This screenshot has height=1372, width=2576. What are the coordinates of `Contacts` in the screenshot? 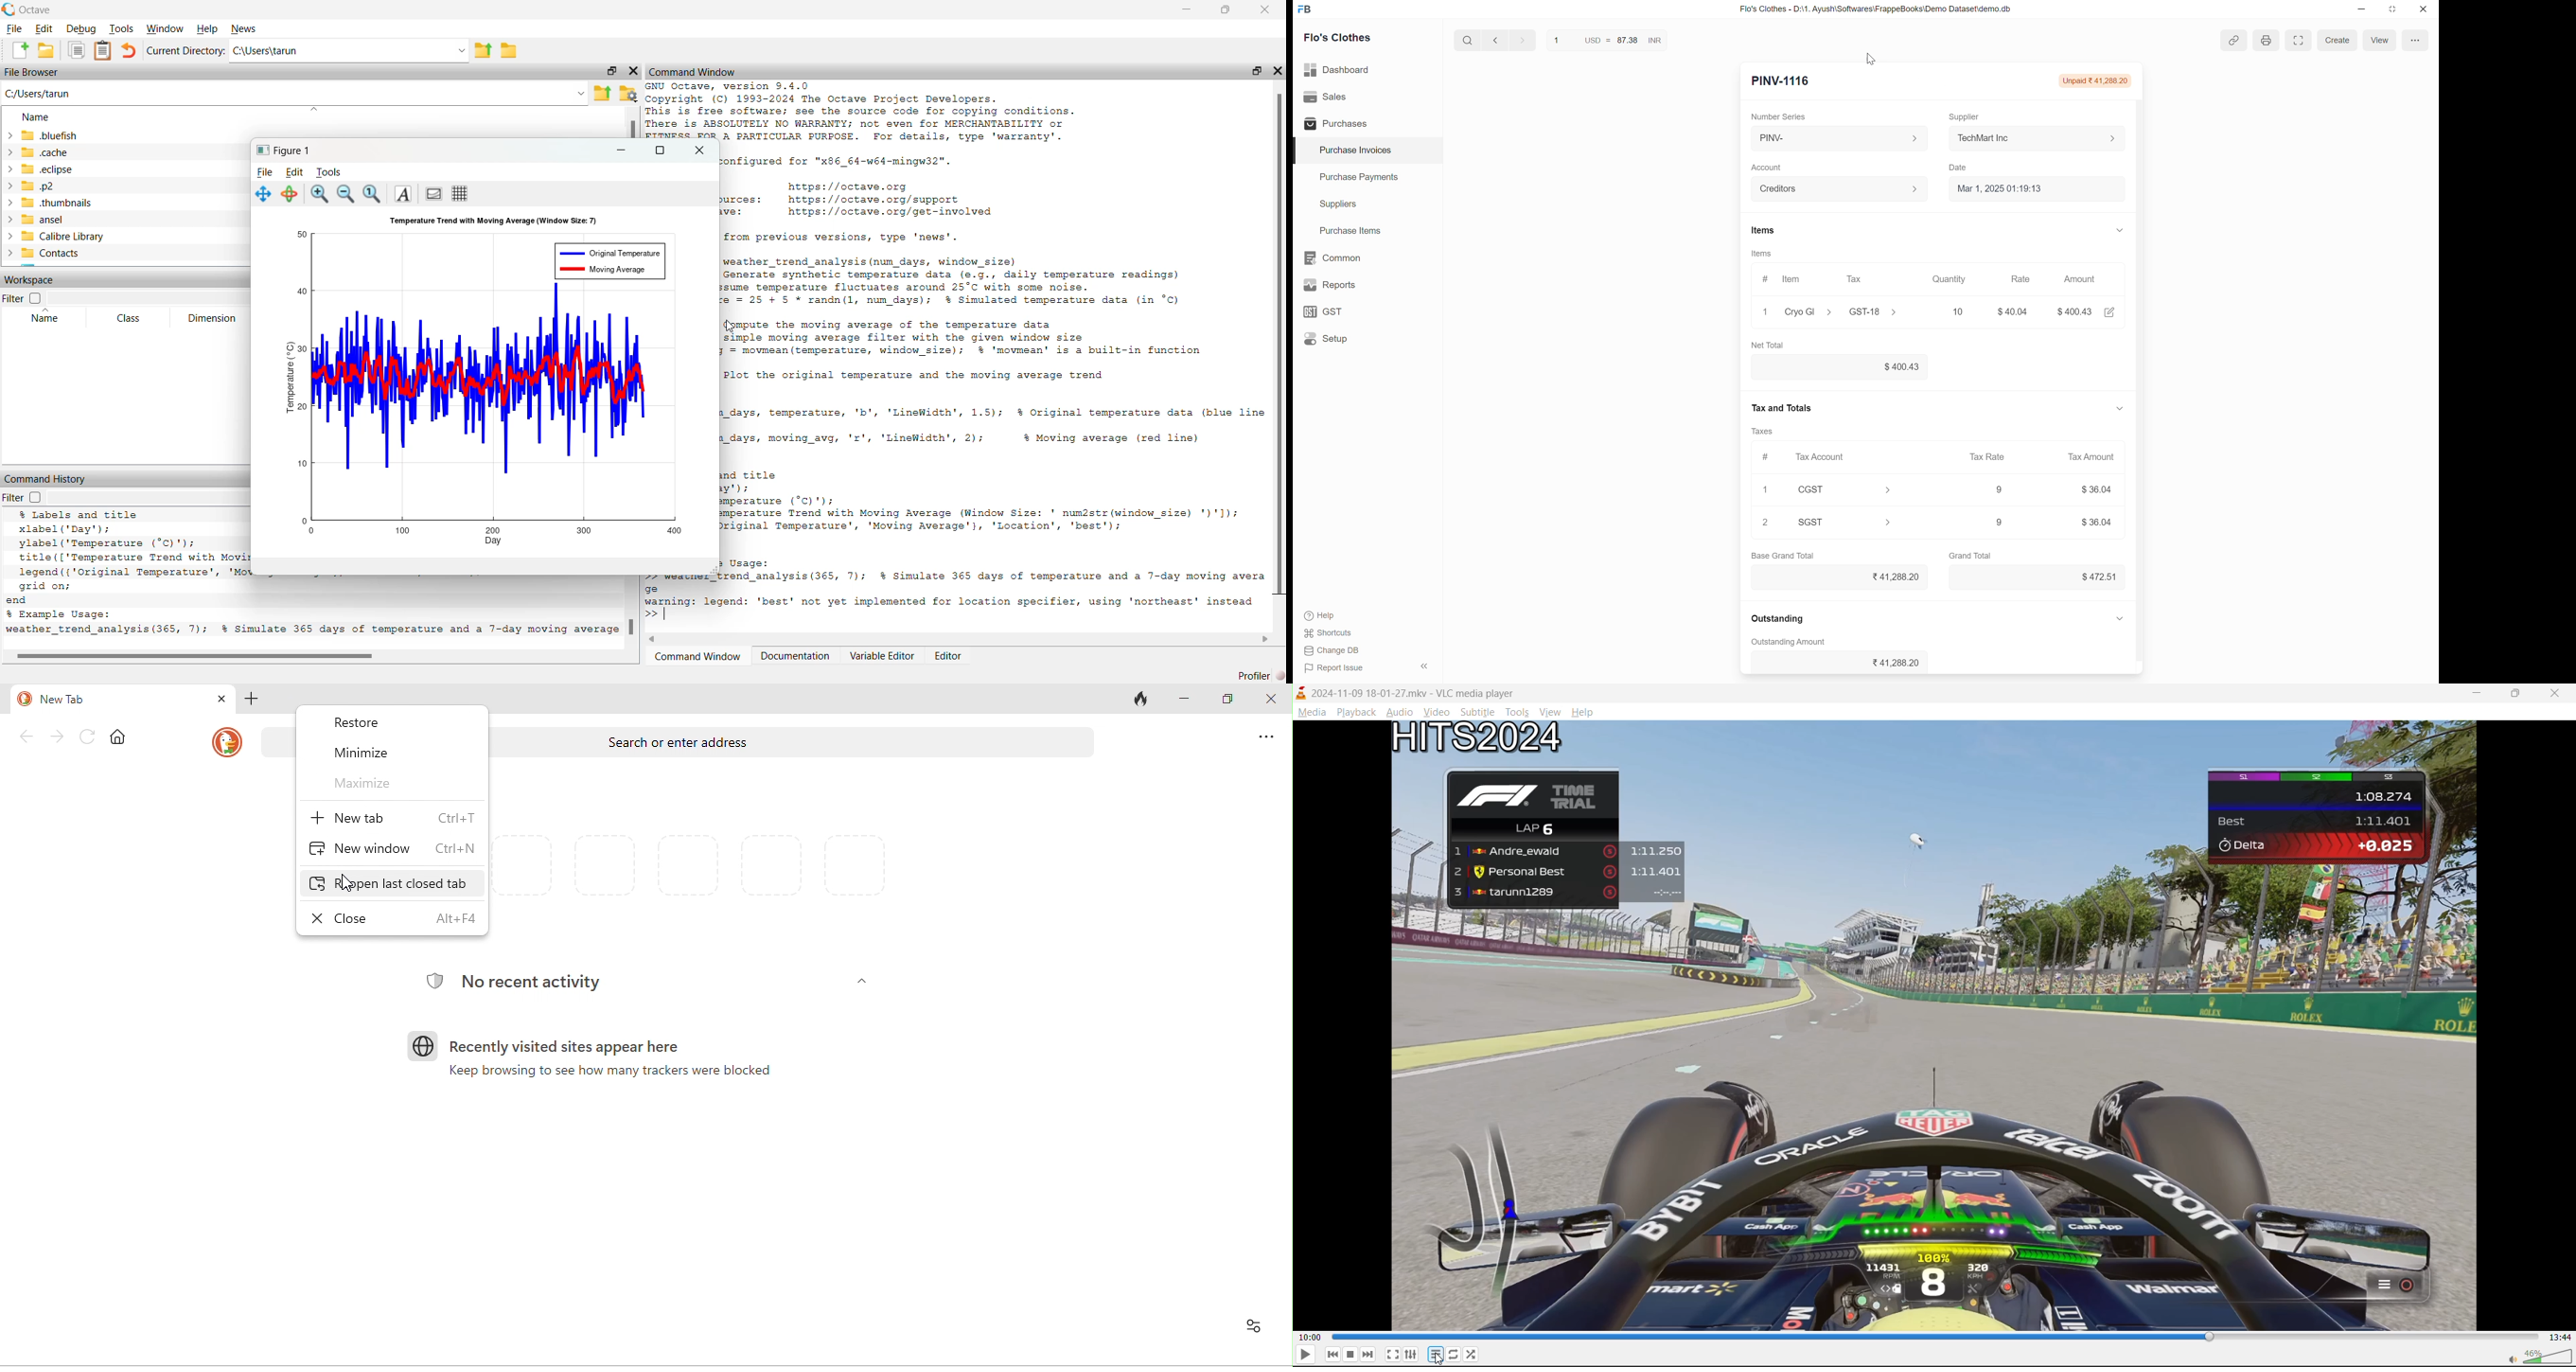 It's located at (46, 255).